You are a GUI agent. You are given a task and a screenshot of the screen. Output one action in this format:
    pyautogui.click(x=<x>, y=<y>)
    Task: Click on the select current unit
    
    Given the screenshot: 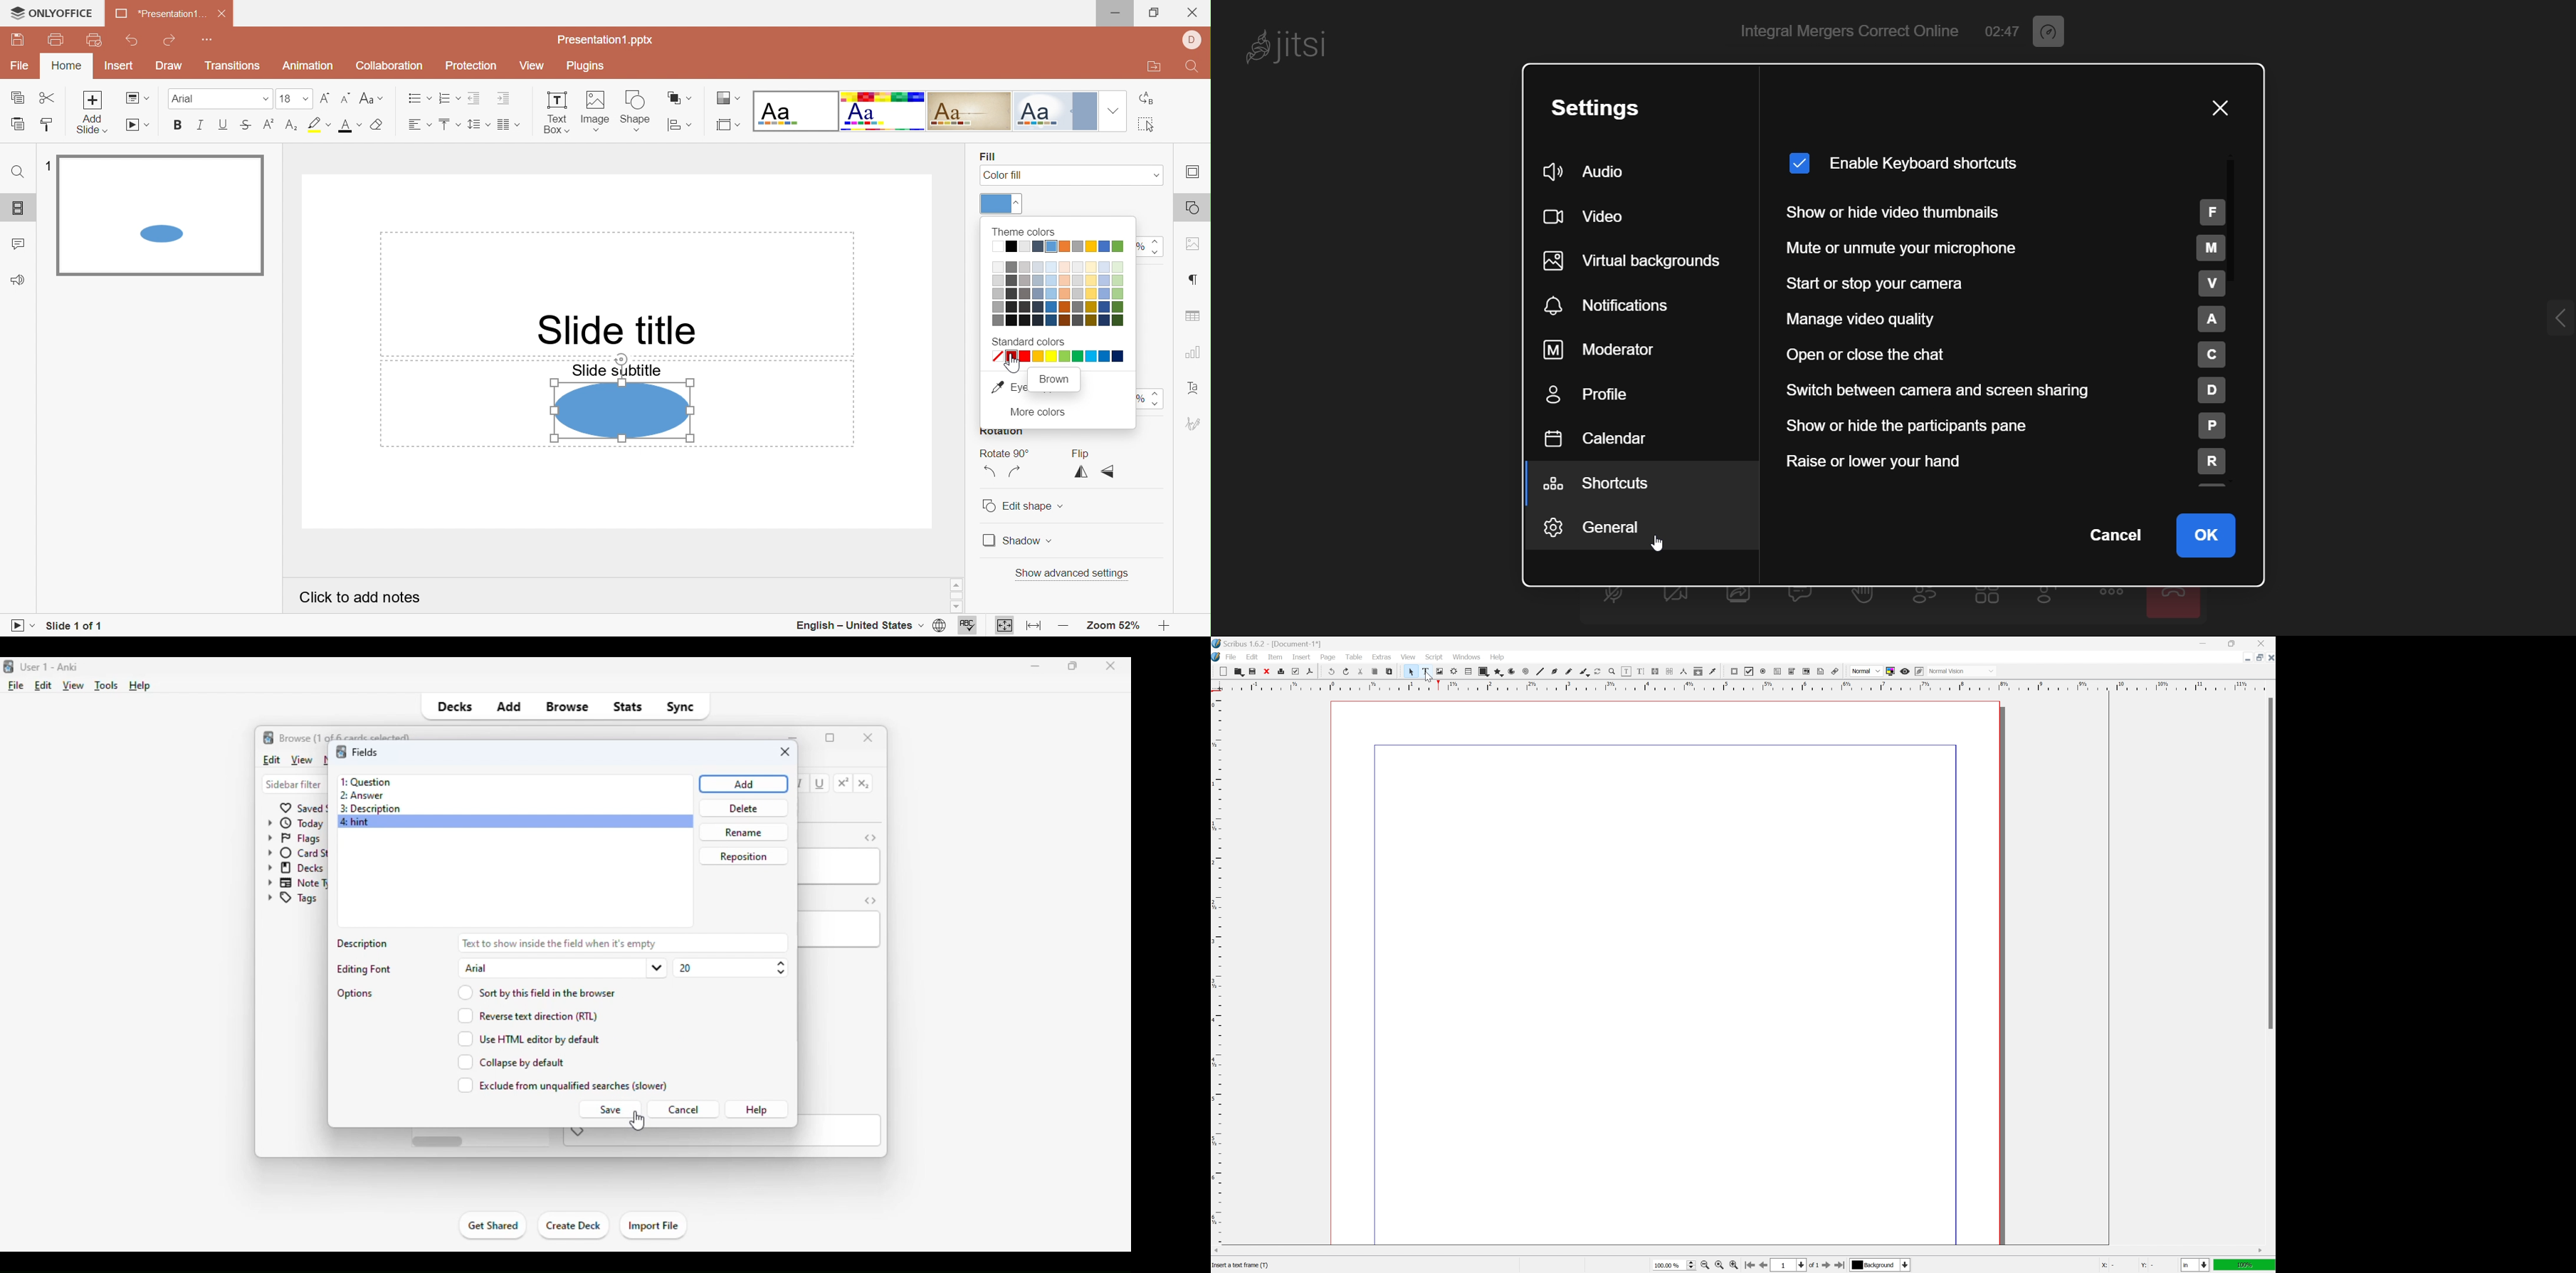 What is the action you would take?
    pyautogui.click(x=2196, y=1266)
    